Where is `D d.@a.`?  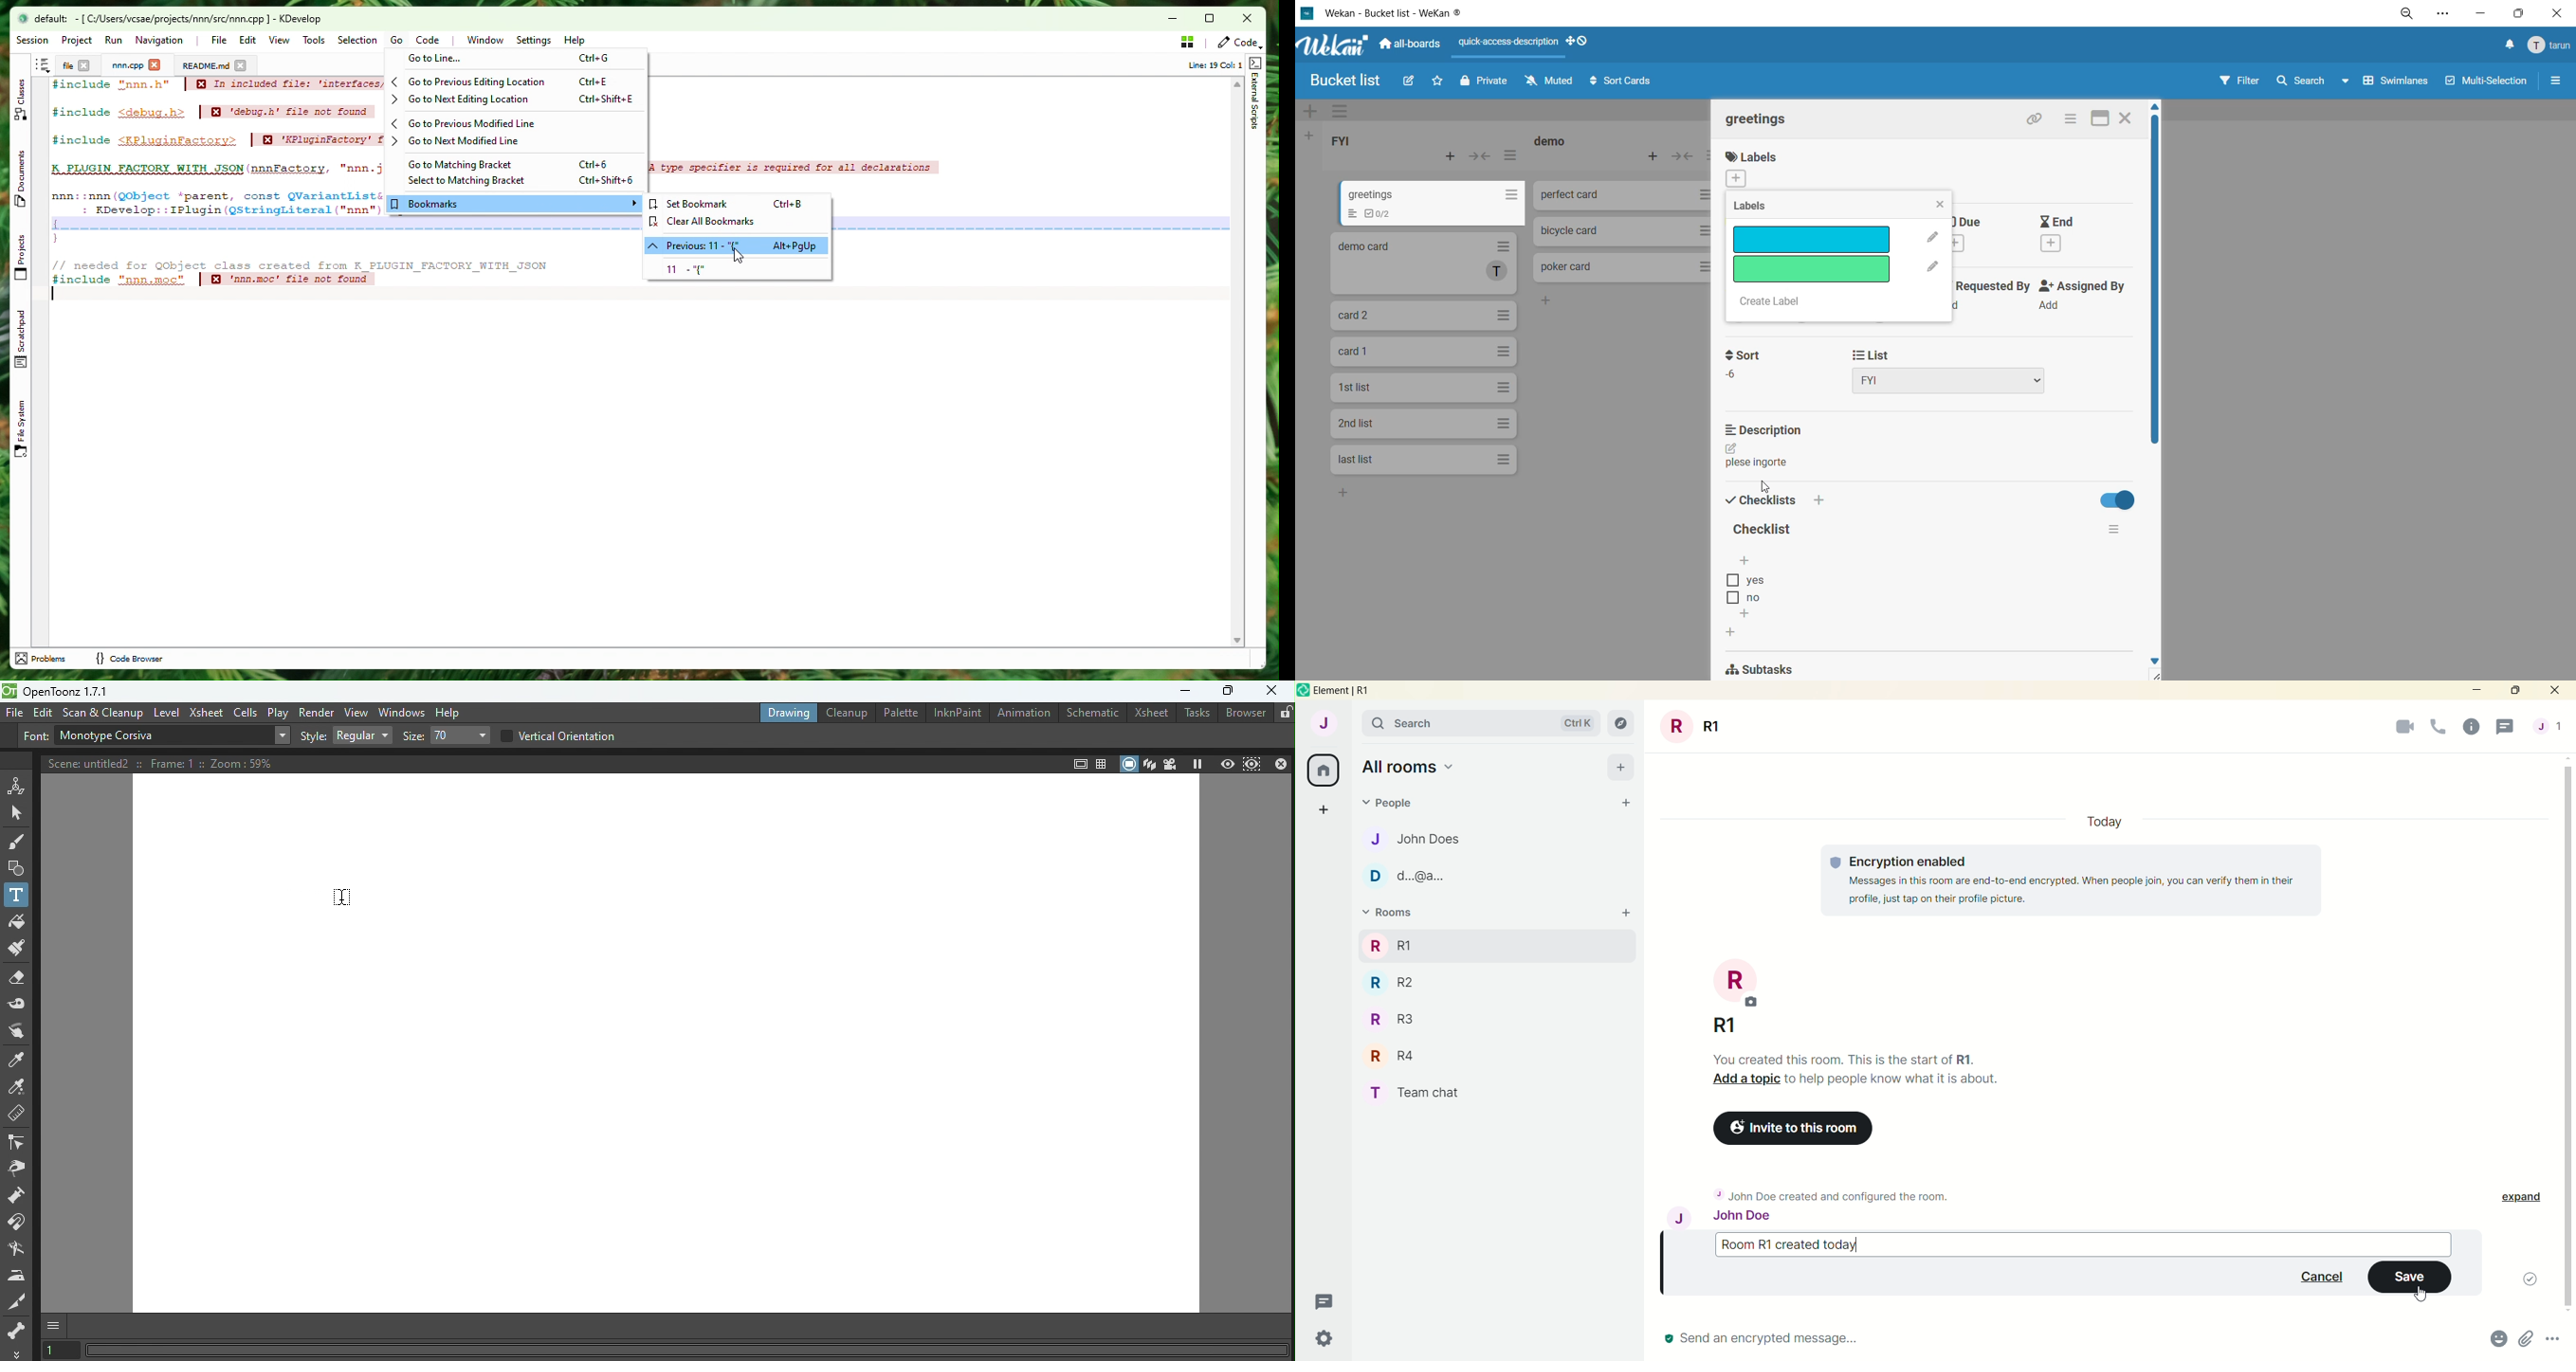
D d.@a. is located at coordinates (1408, 876).